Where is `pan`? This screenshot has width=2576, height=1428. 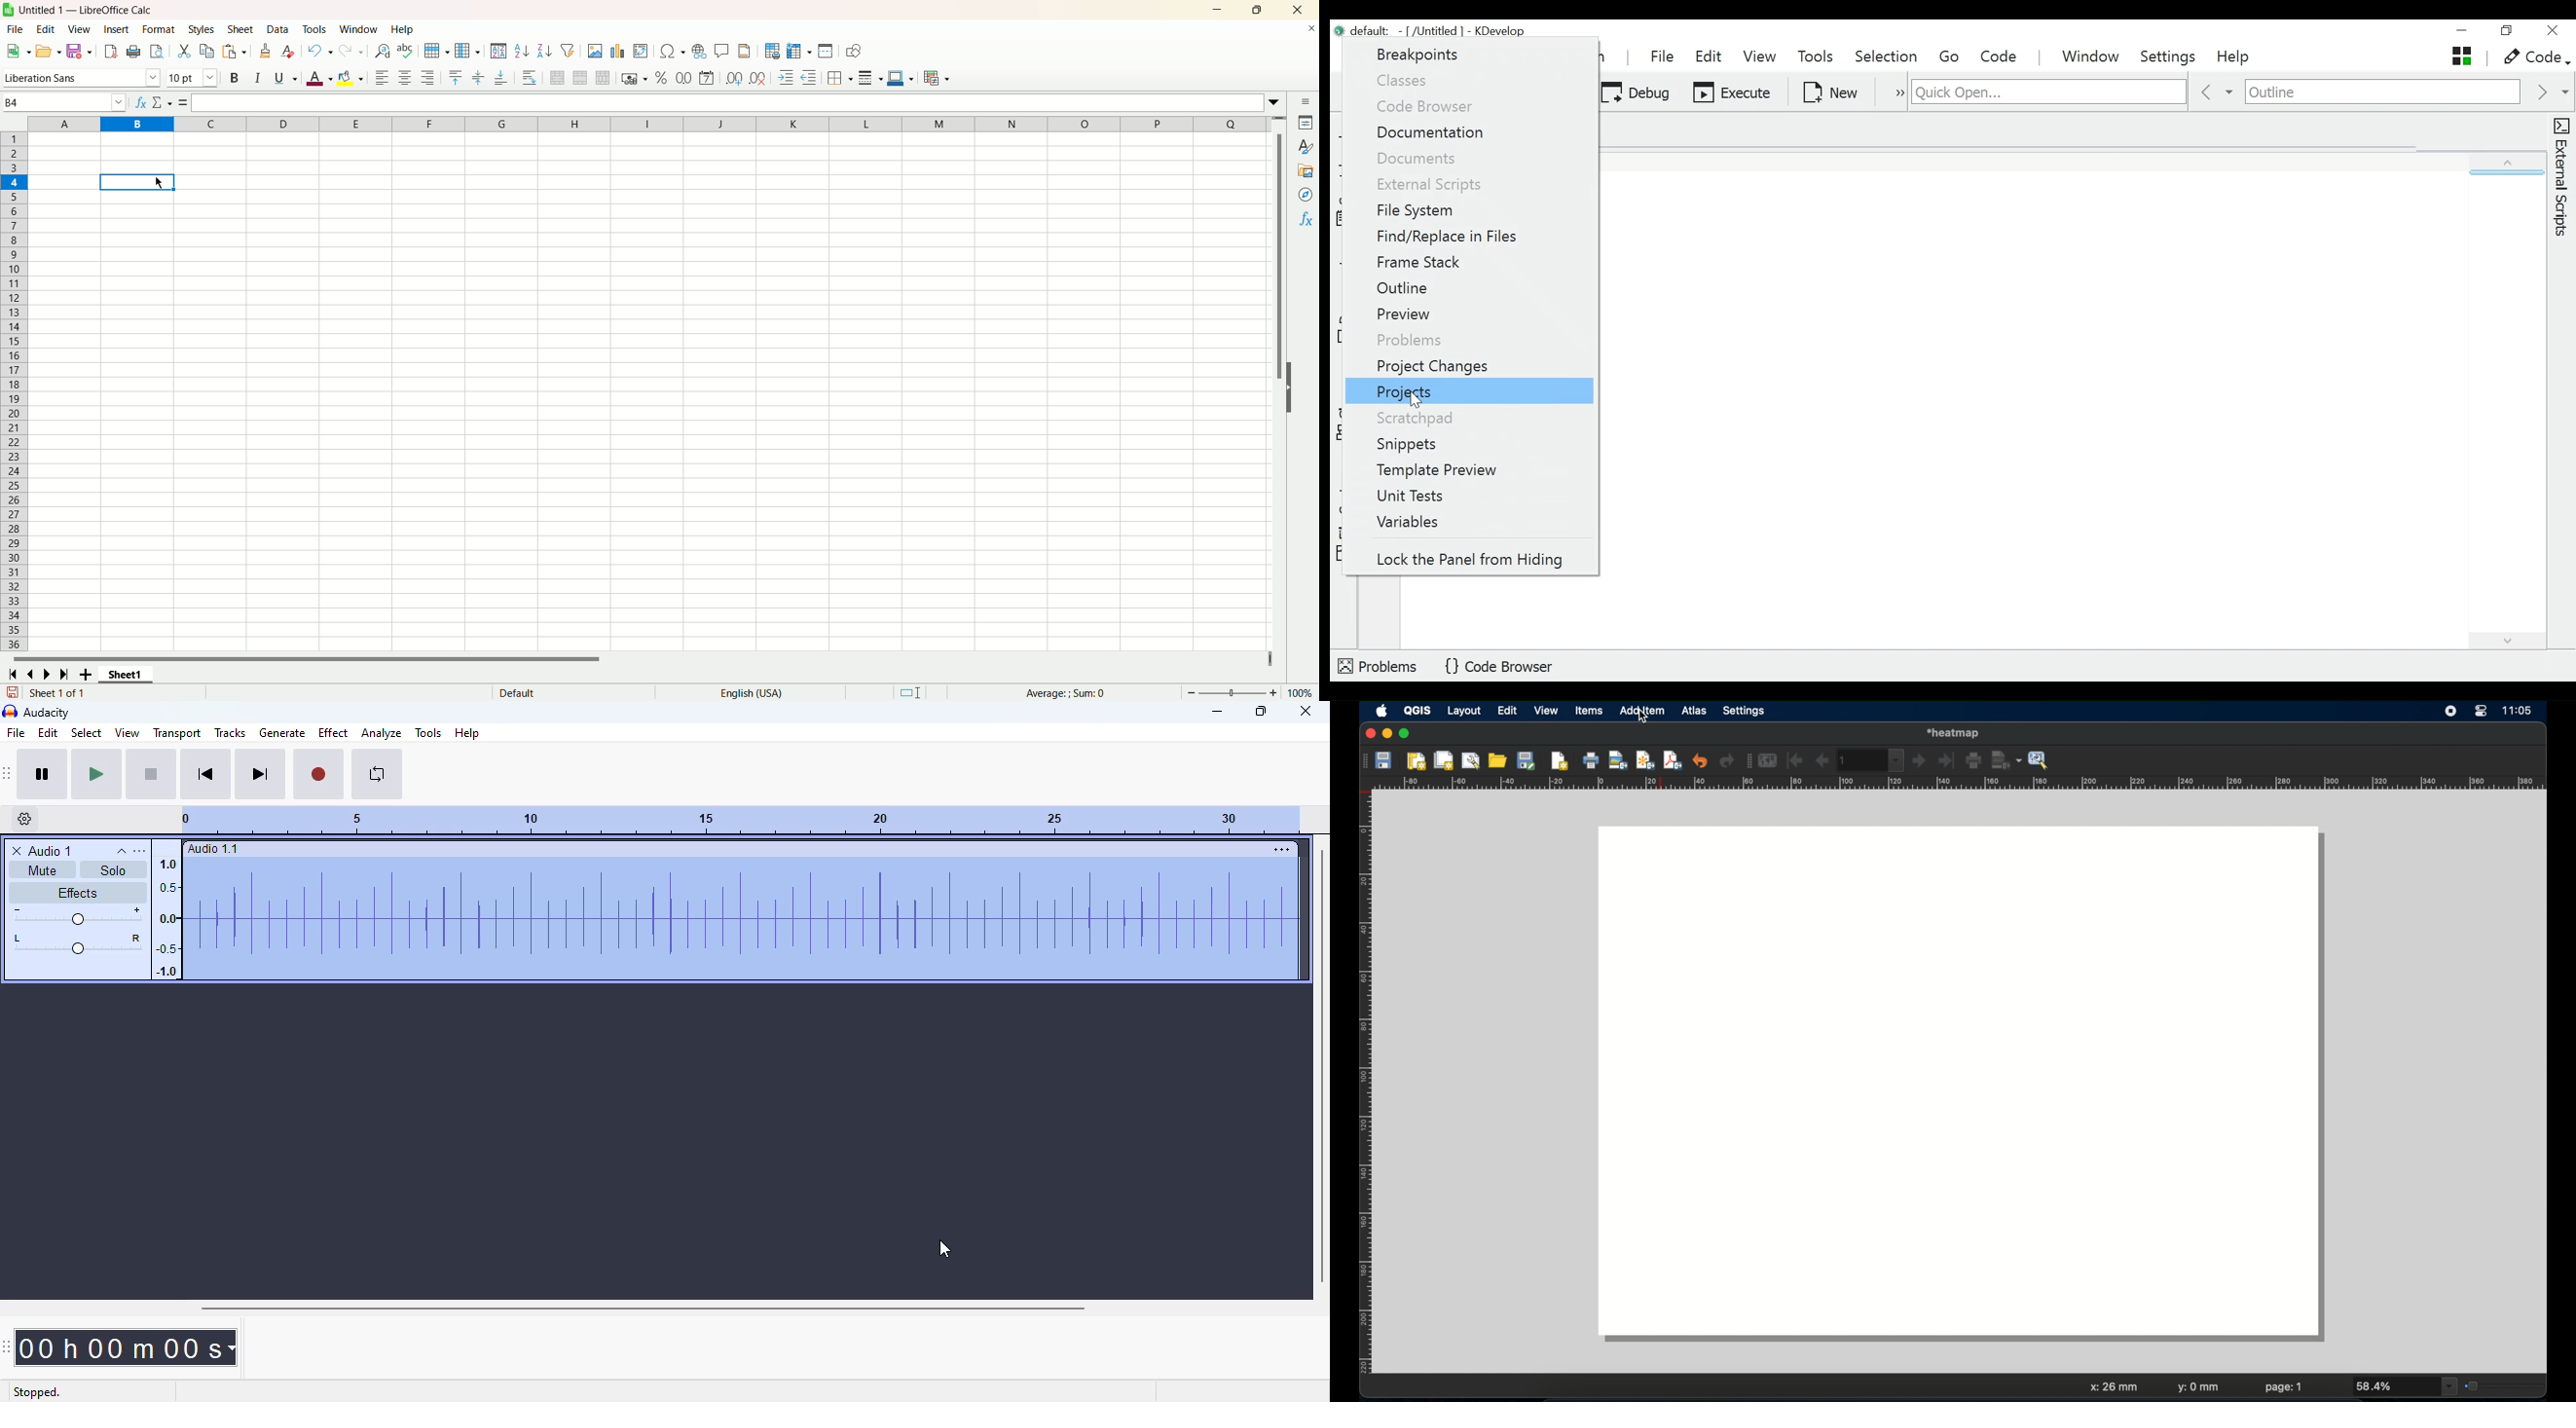 pan is located at coordinates (77, 942).